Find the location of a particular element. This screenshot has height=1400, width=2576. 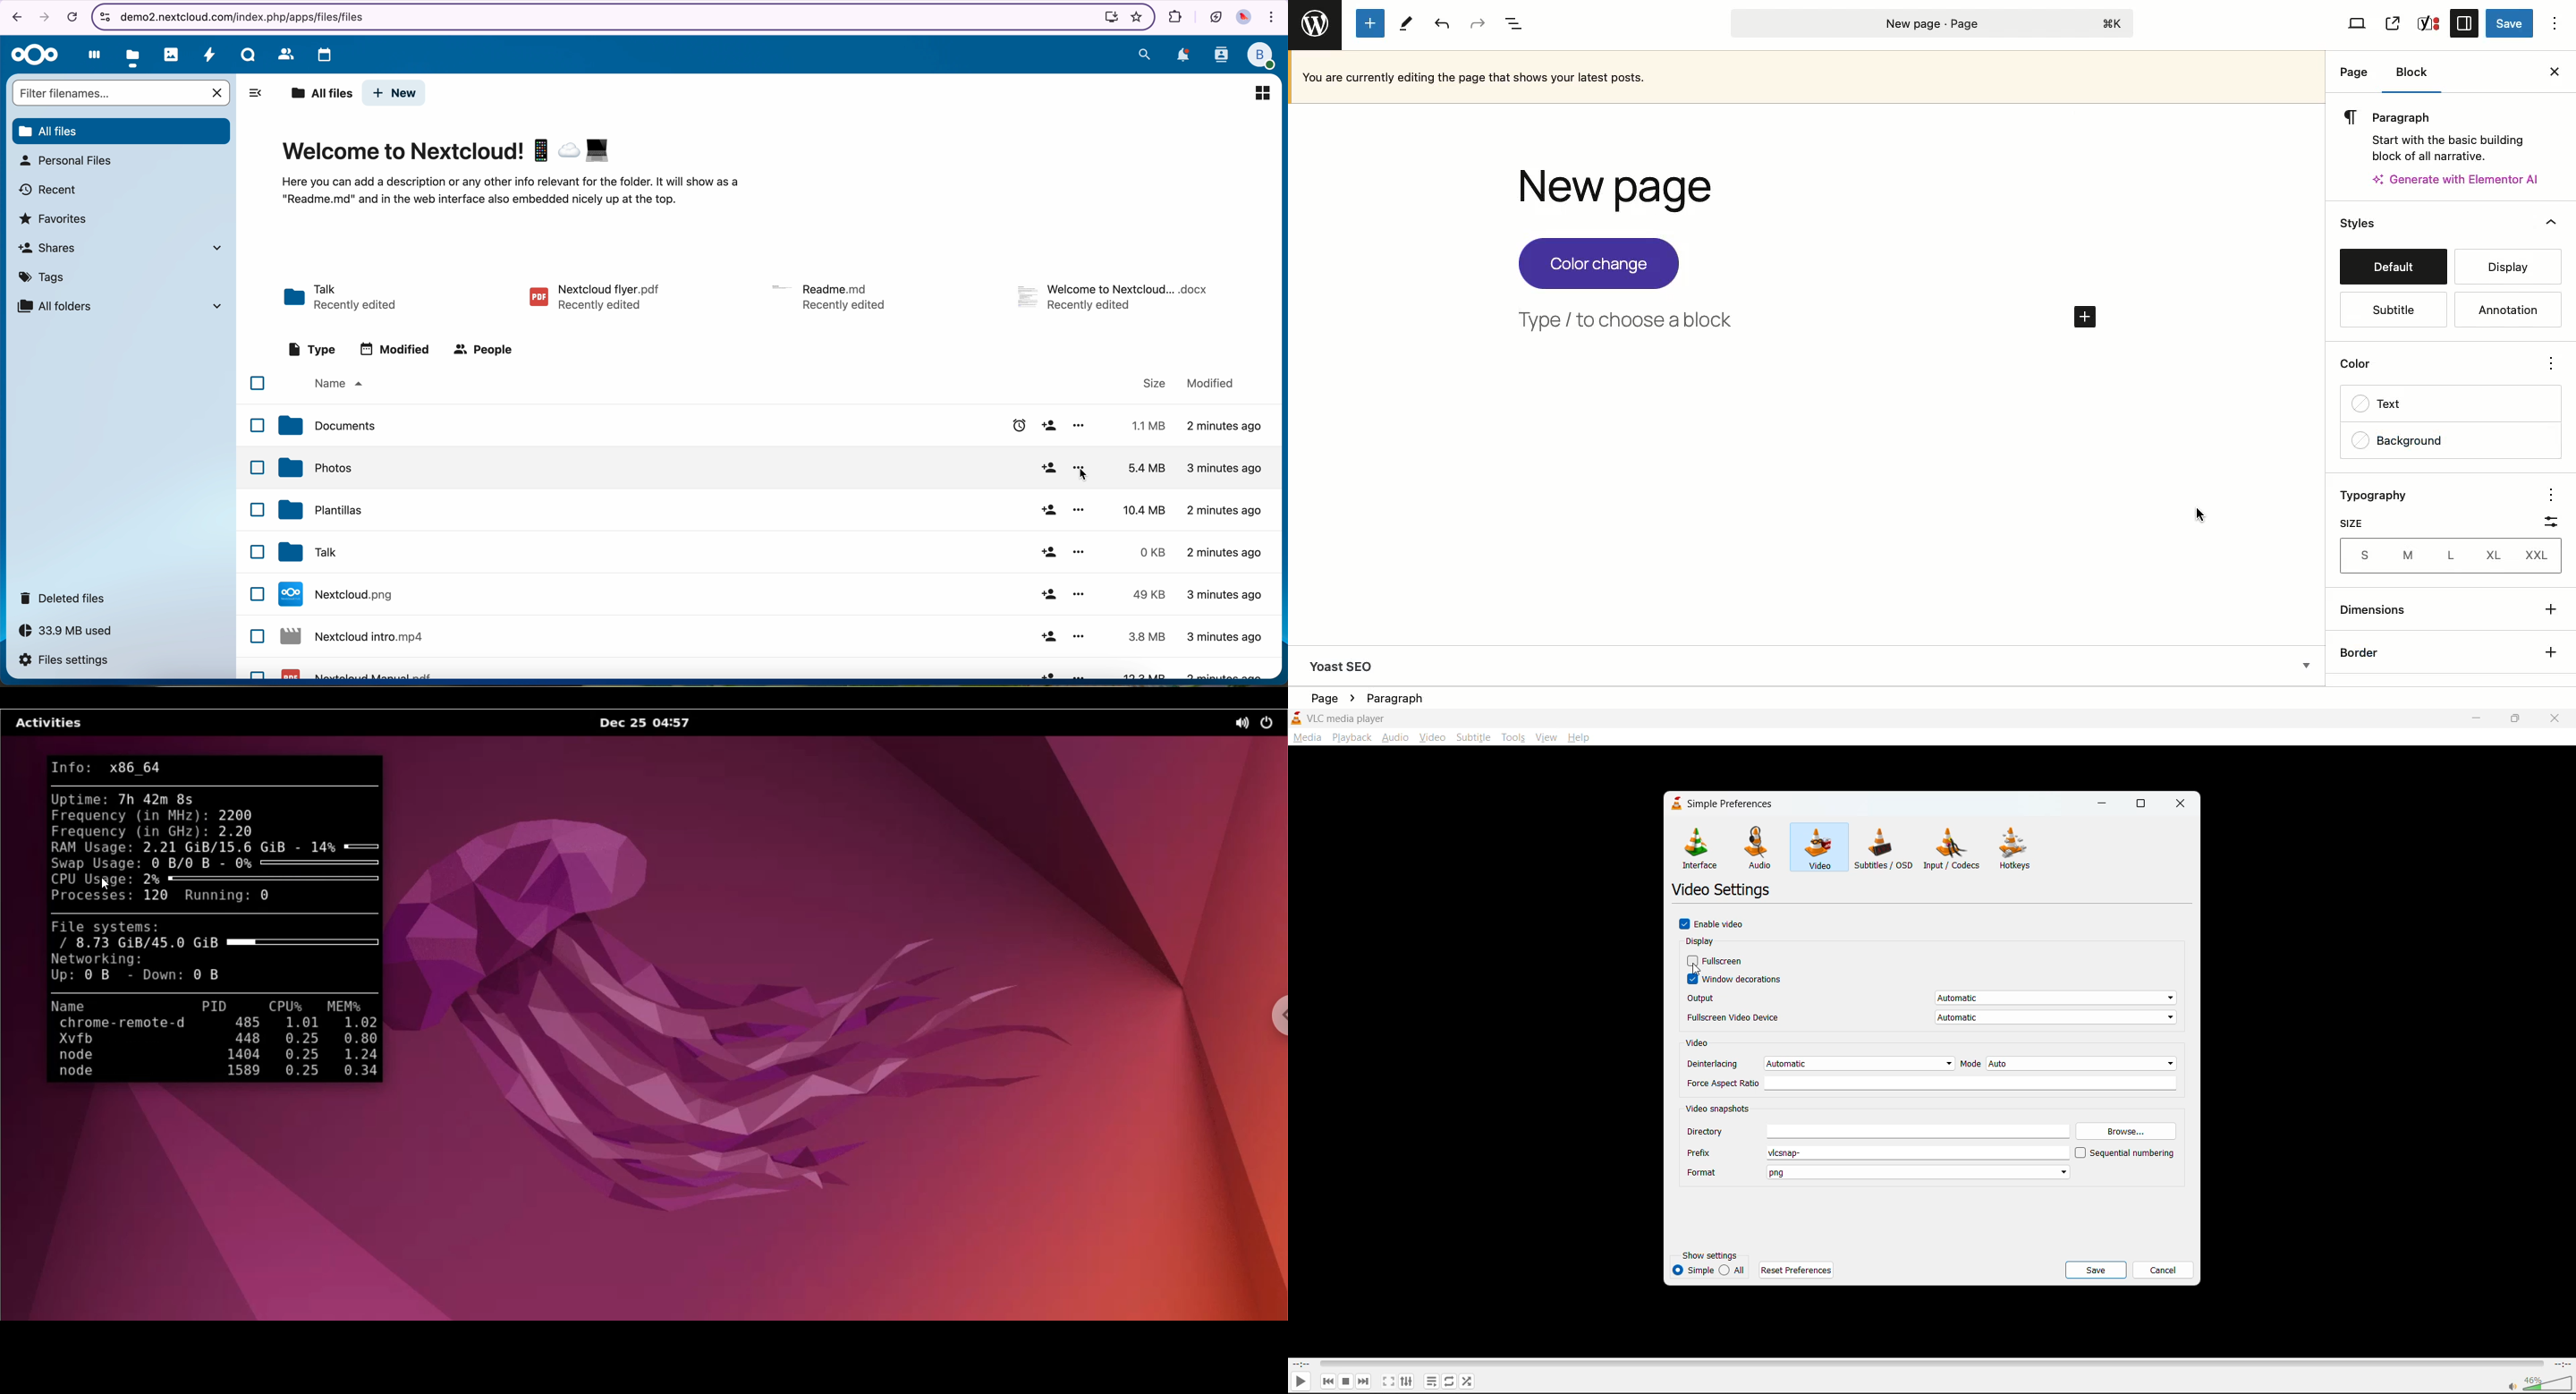

files settings is located at coordinates (64, 661).